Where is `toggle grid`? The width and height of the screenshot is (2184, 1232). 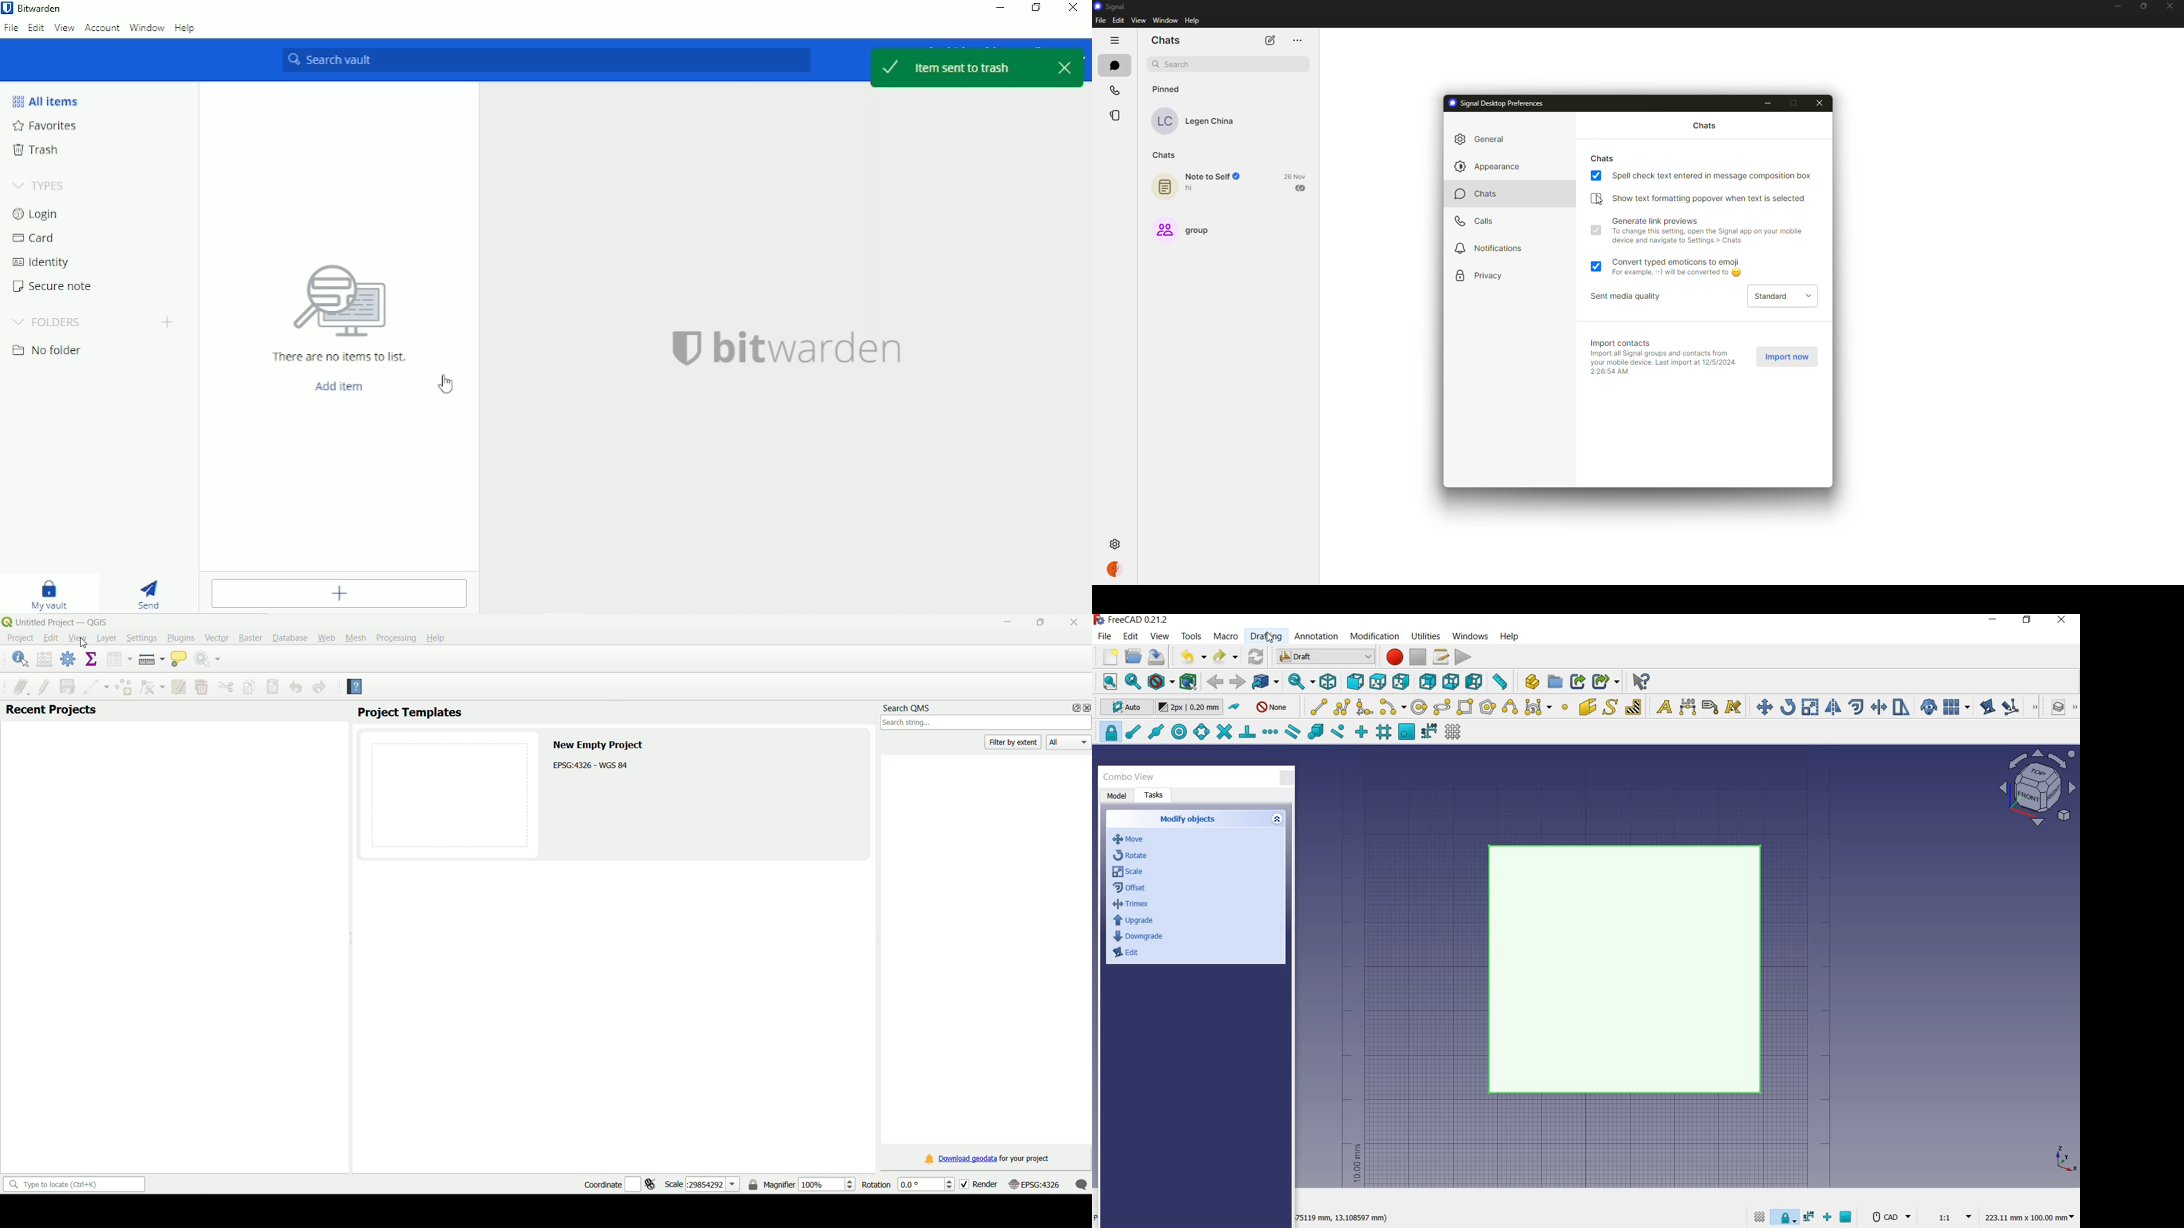 toggle grid is located at coordinates (1758, 1216).